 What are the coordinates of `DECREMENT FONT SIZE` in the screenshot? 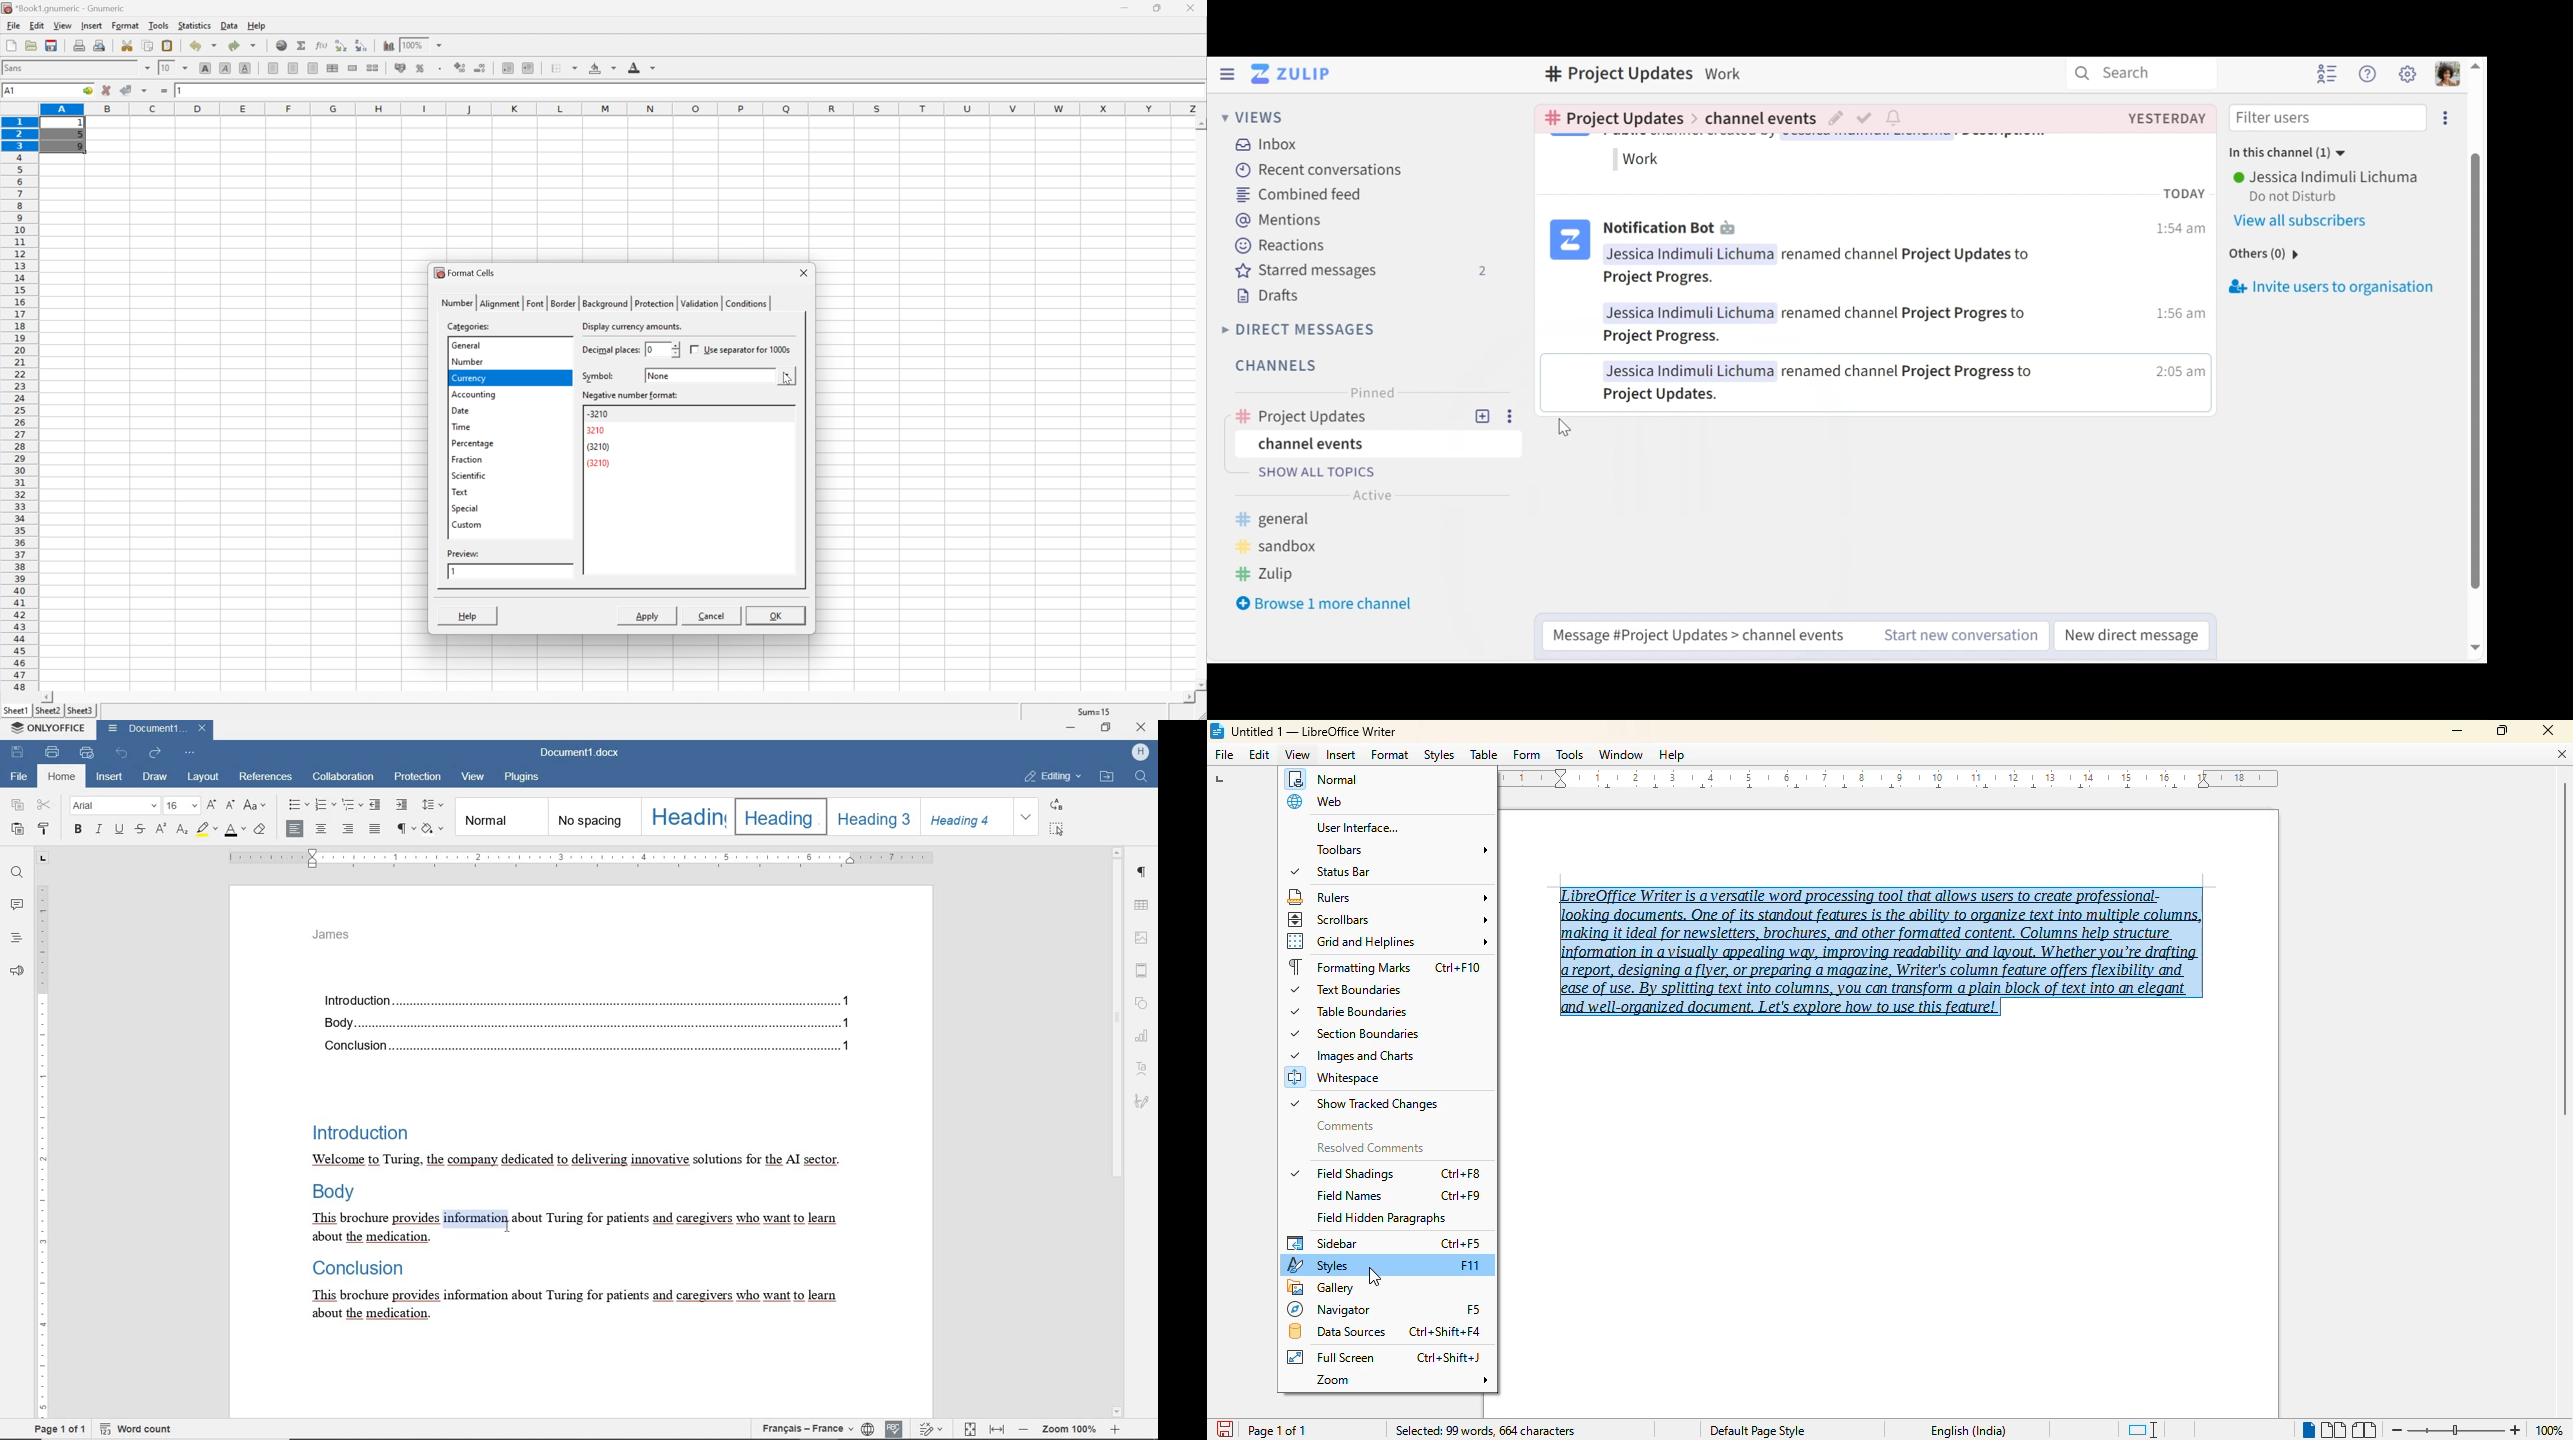 It's located at (229, 806).